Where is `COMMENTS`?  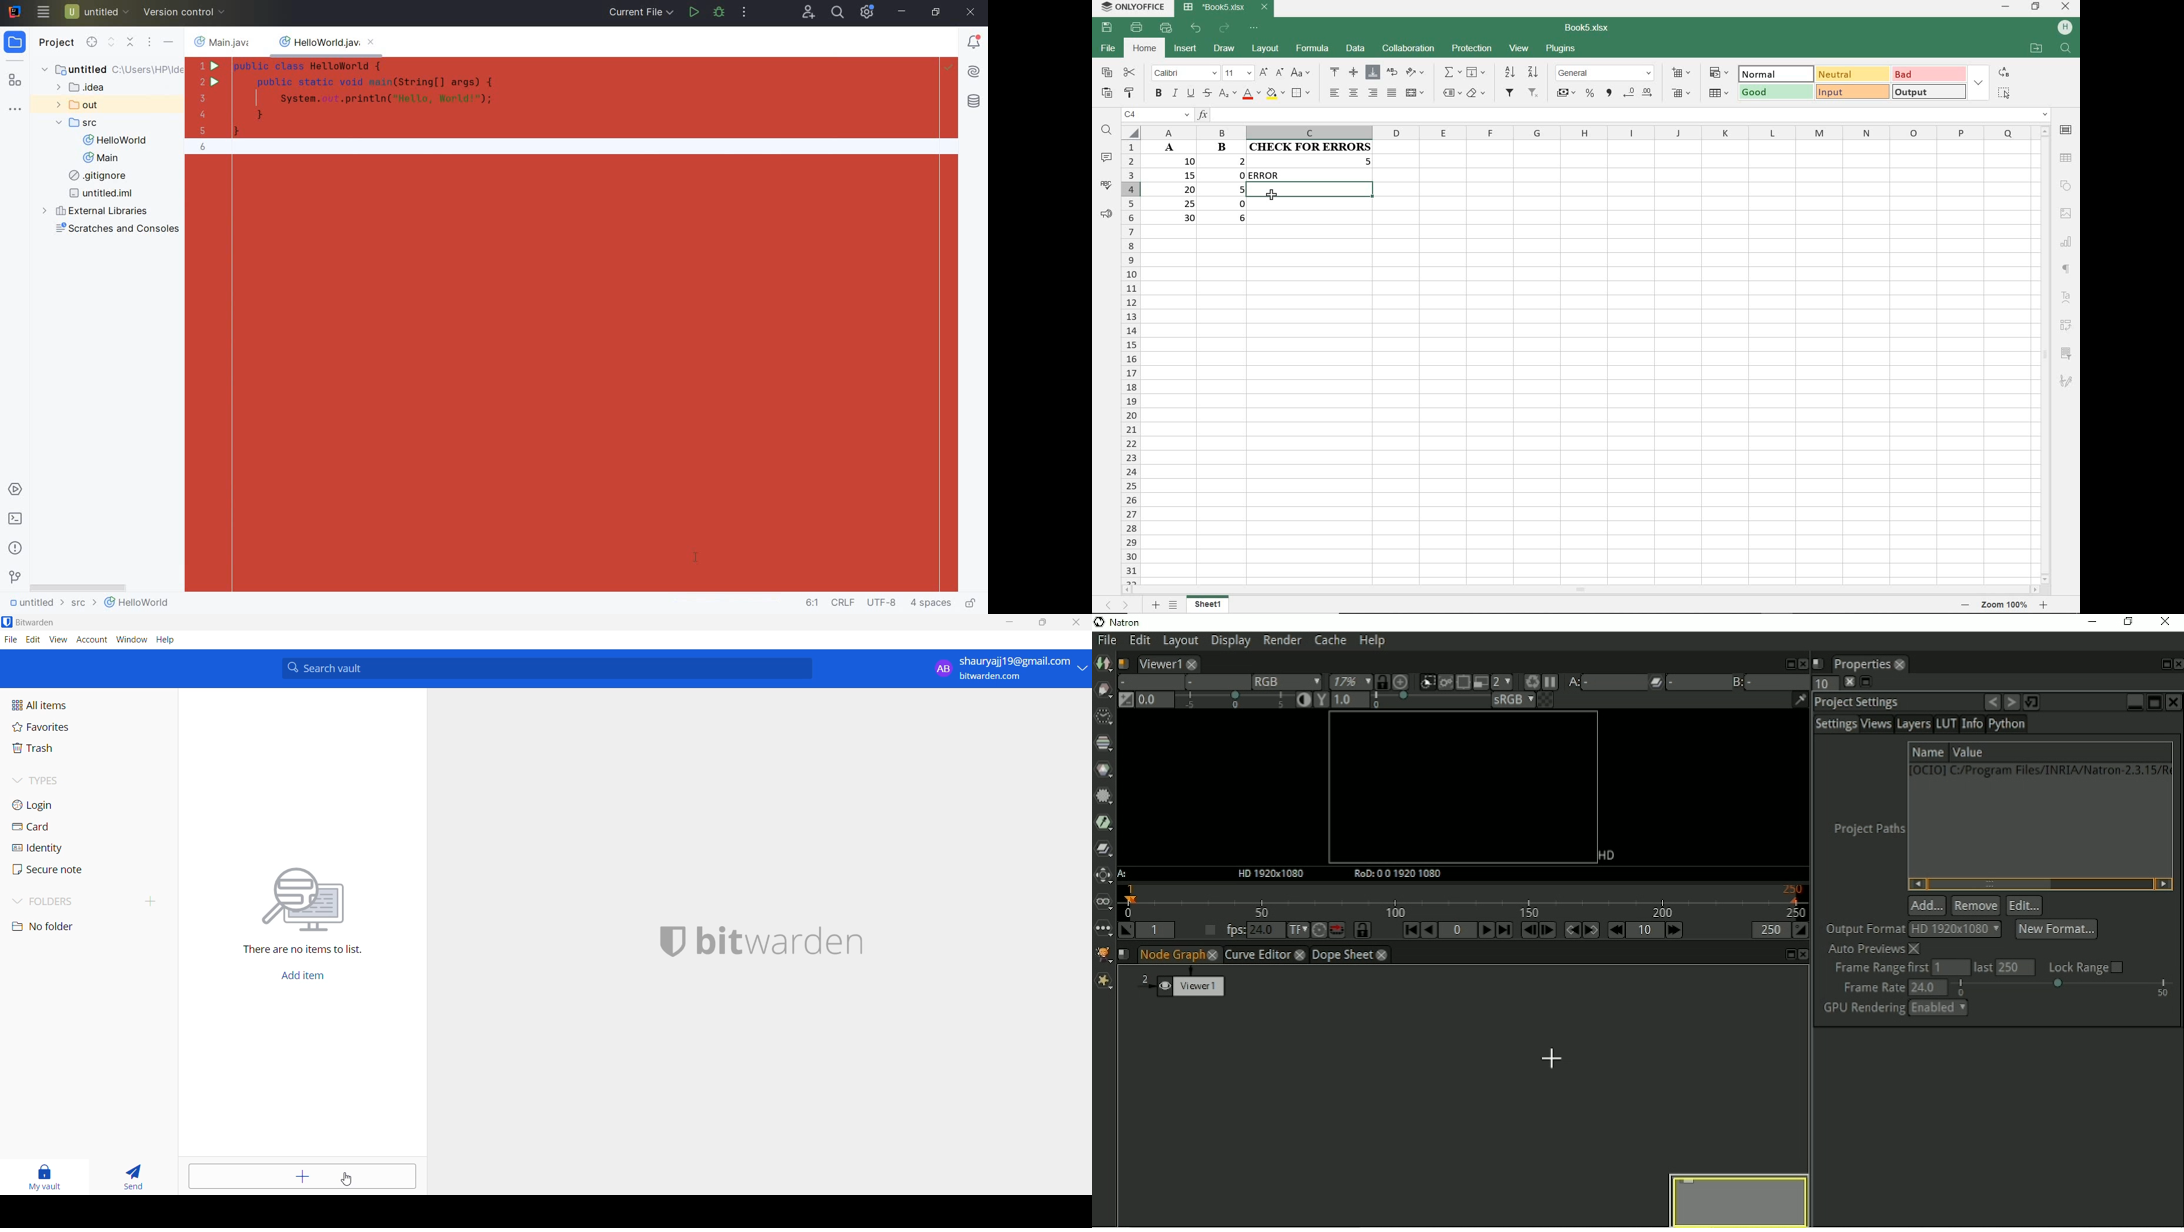 COMMENTS is located at coordinates (1106, 158).